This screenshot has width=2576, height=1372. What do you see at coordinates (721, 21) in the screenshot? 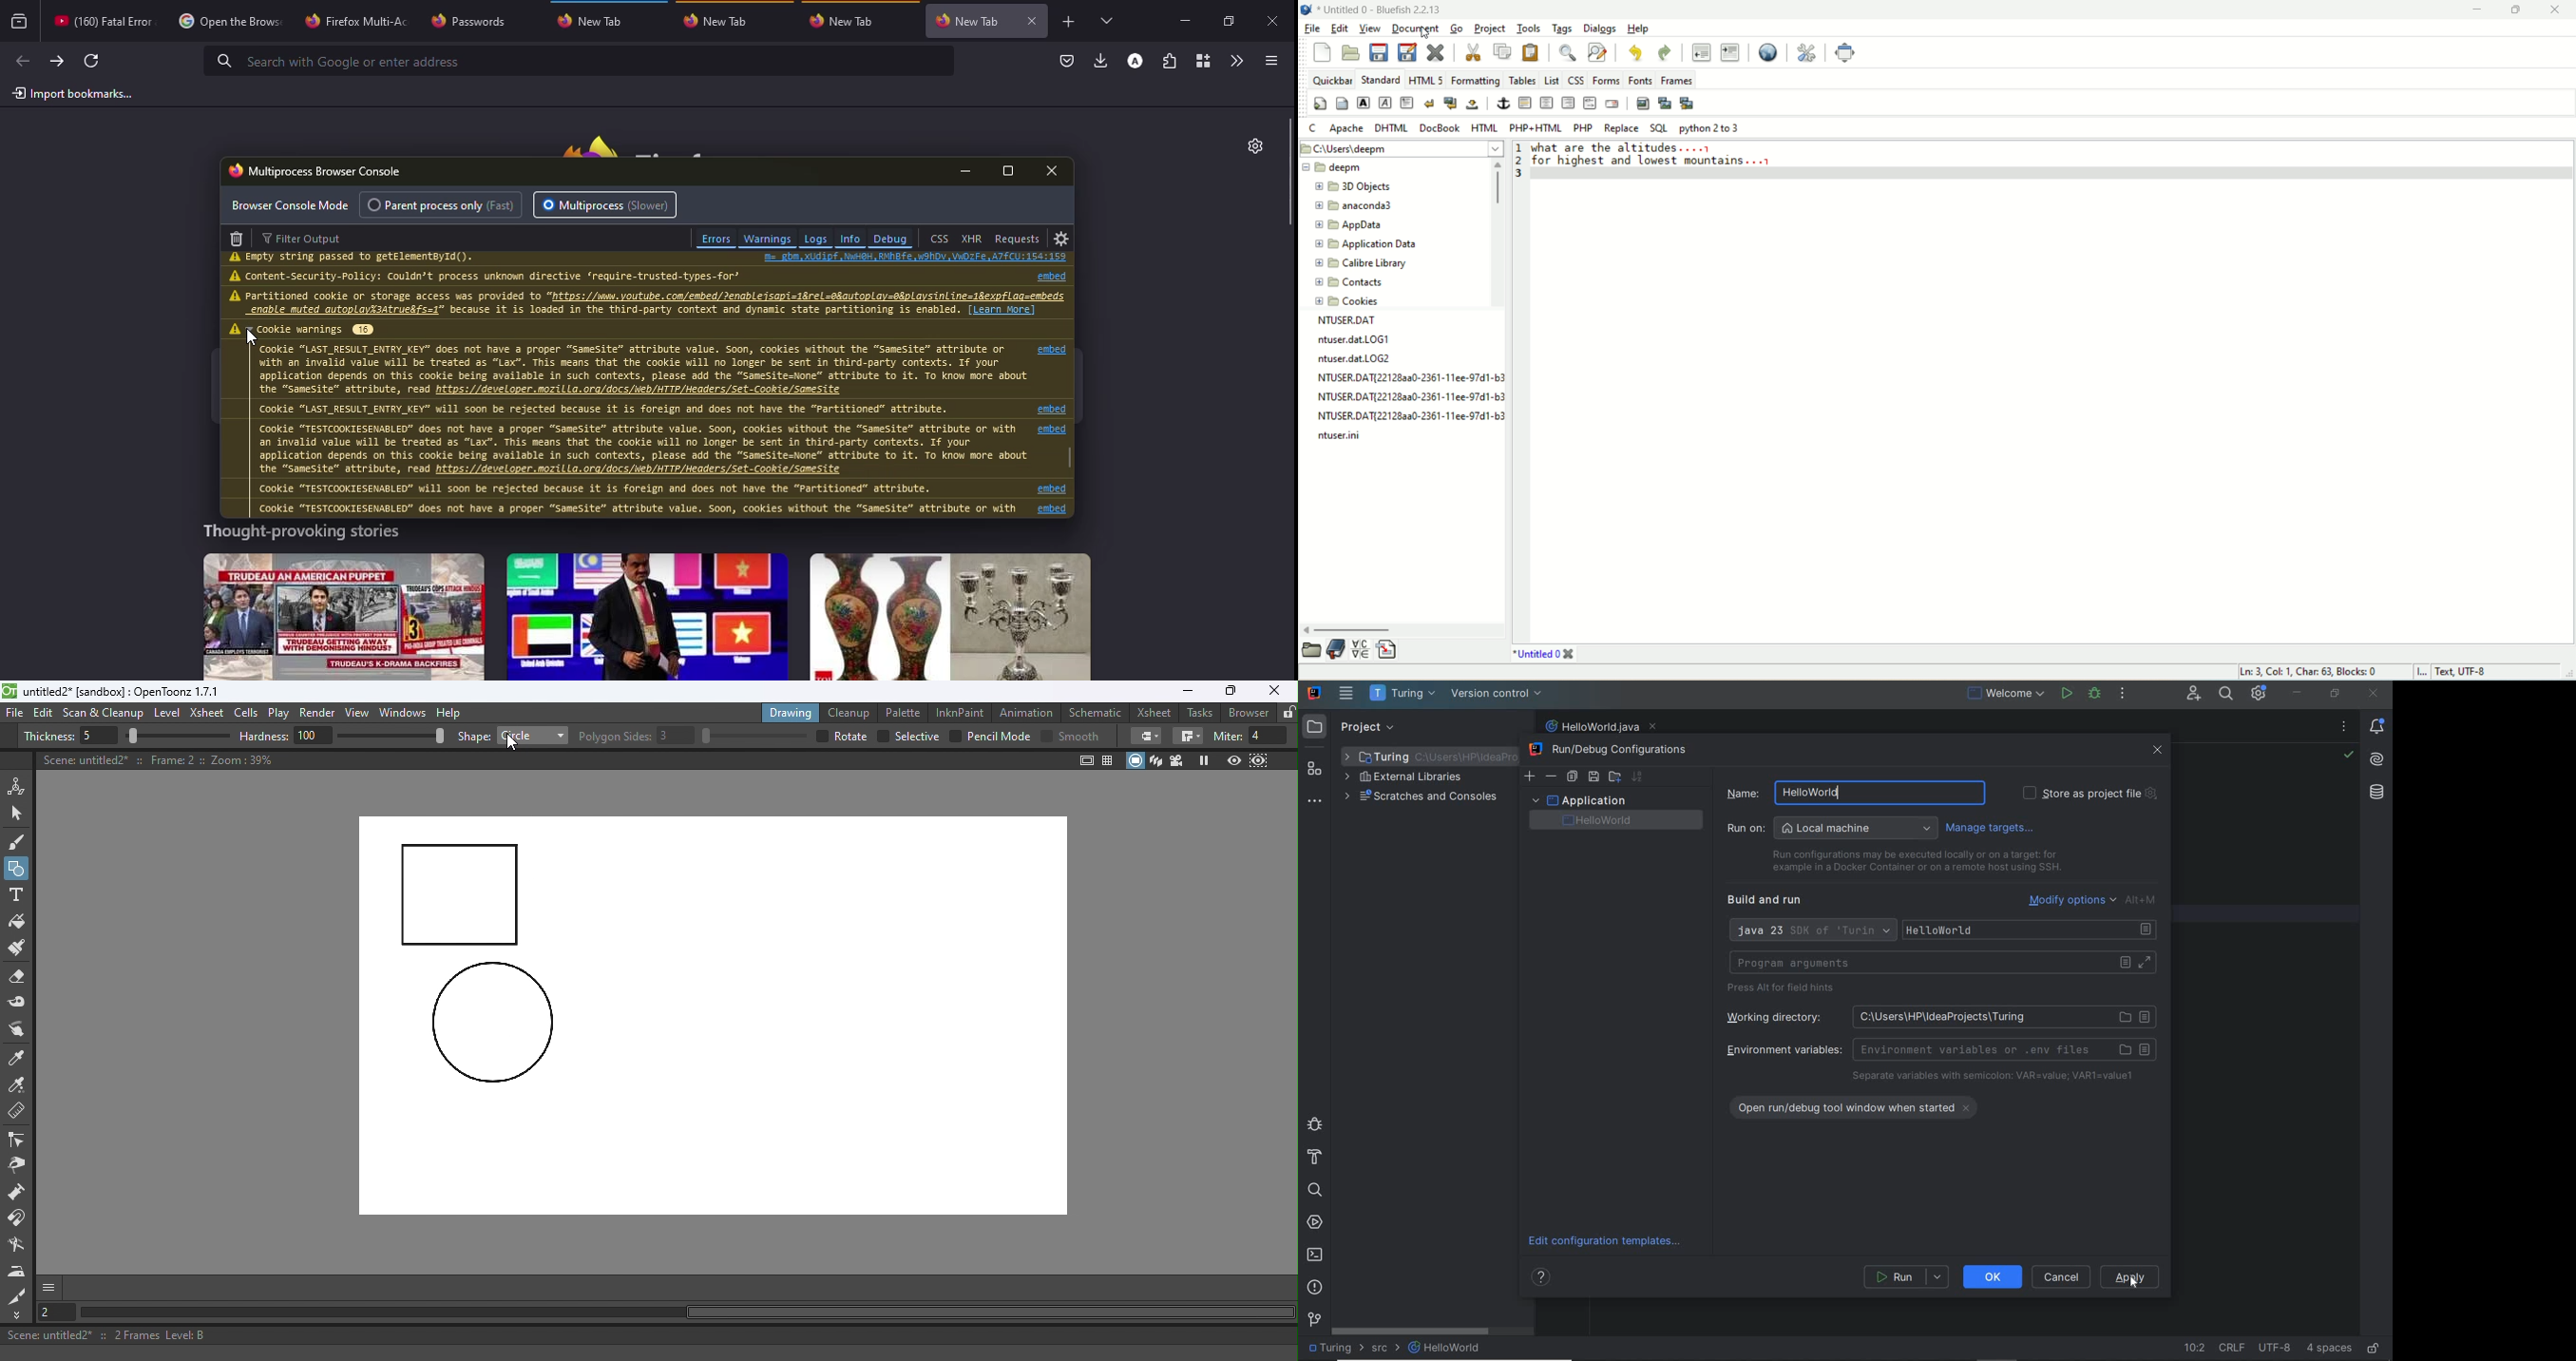
I see `tab` at bounding box center [721, 21].